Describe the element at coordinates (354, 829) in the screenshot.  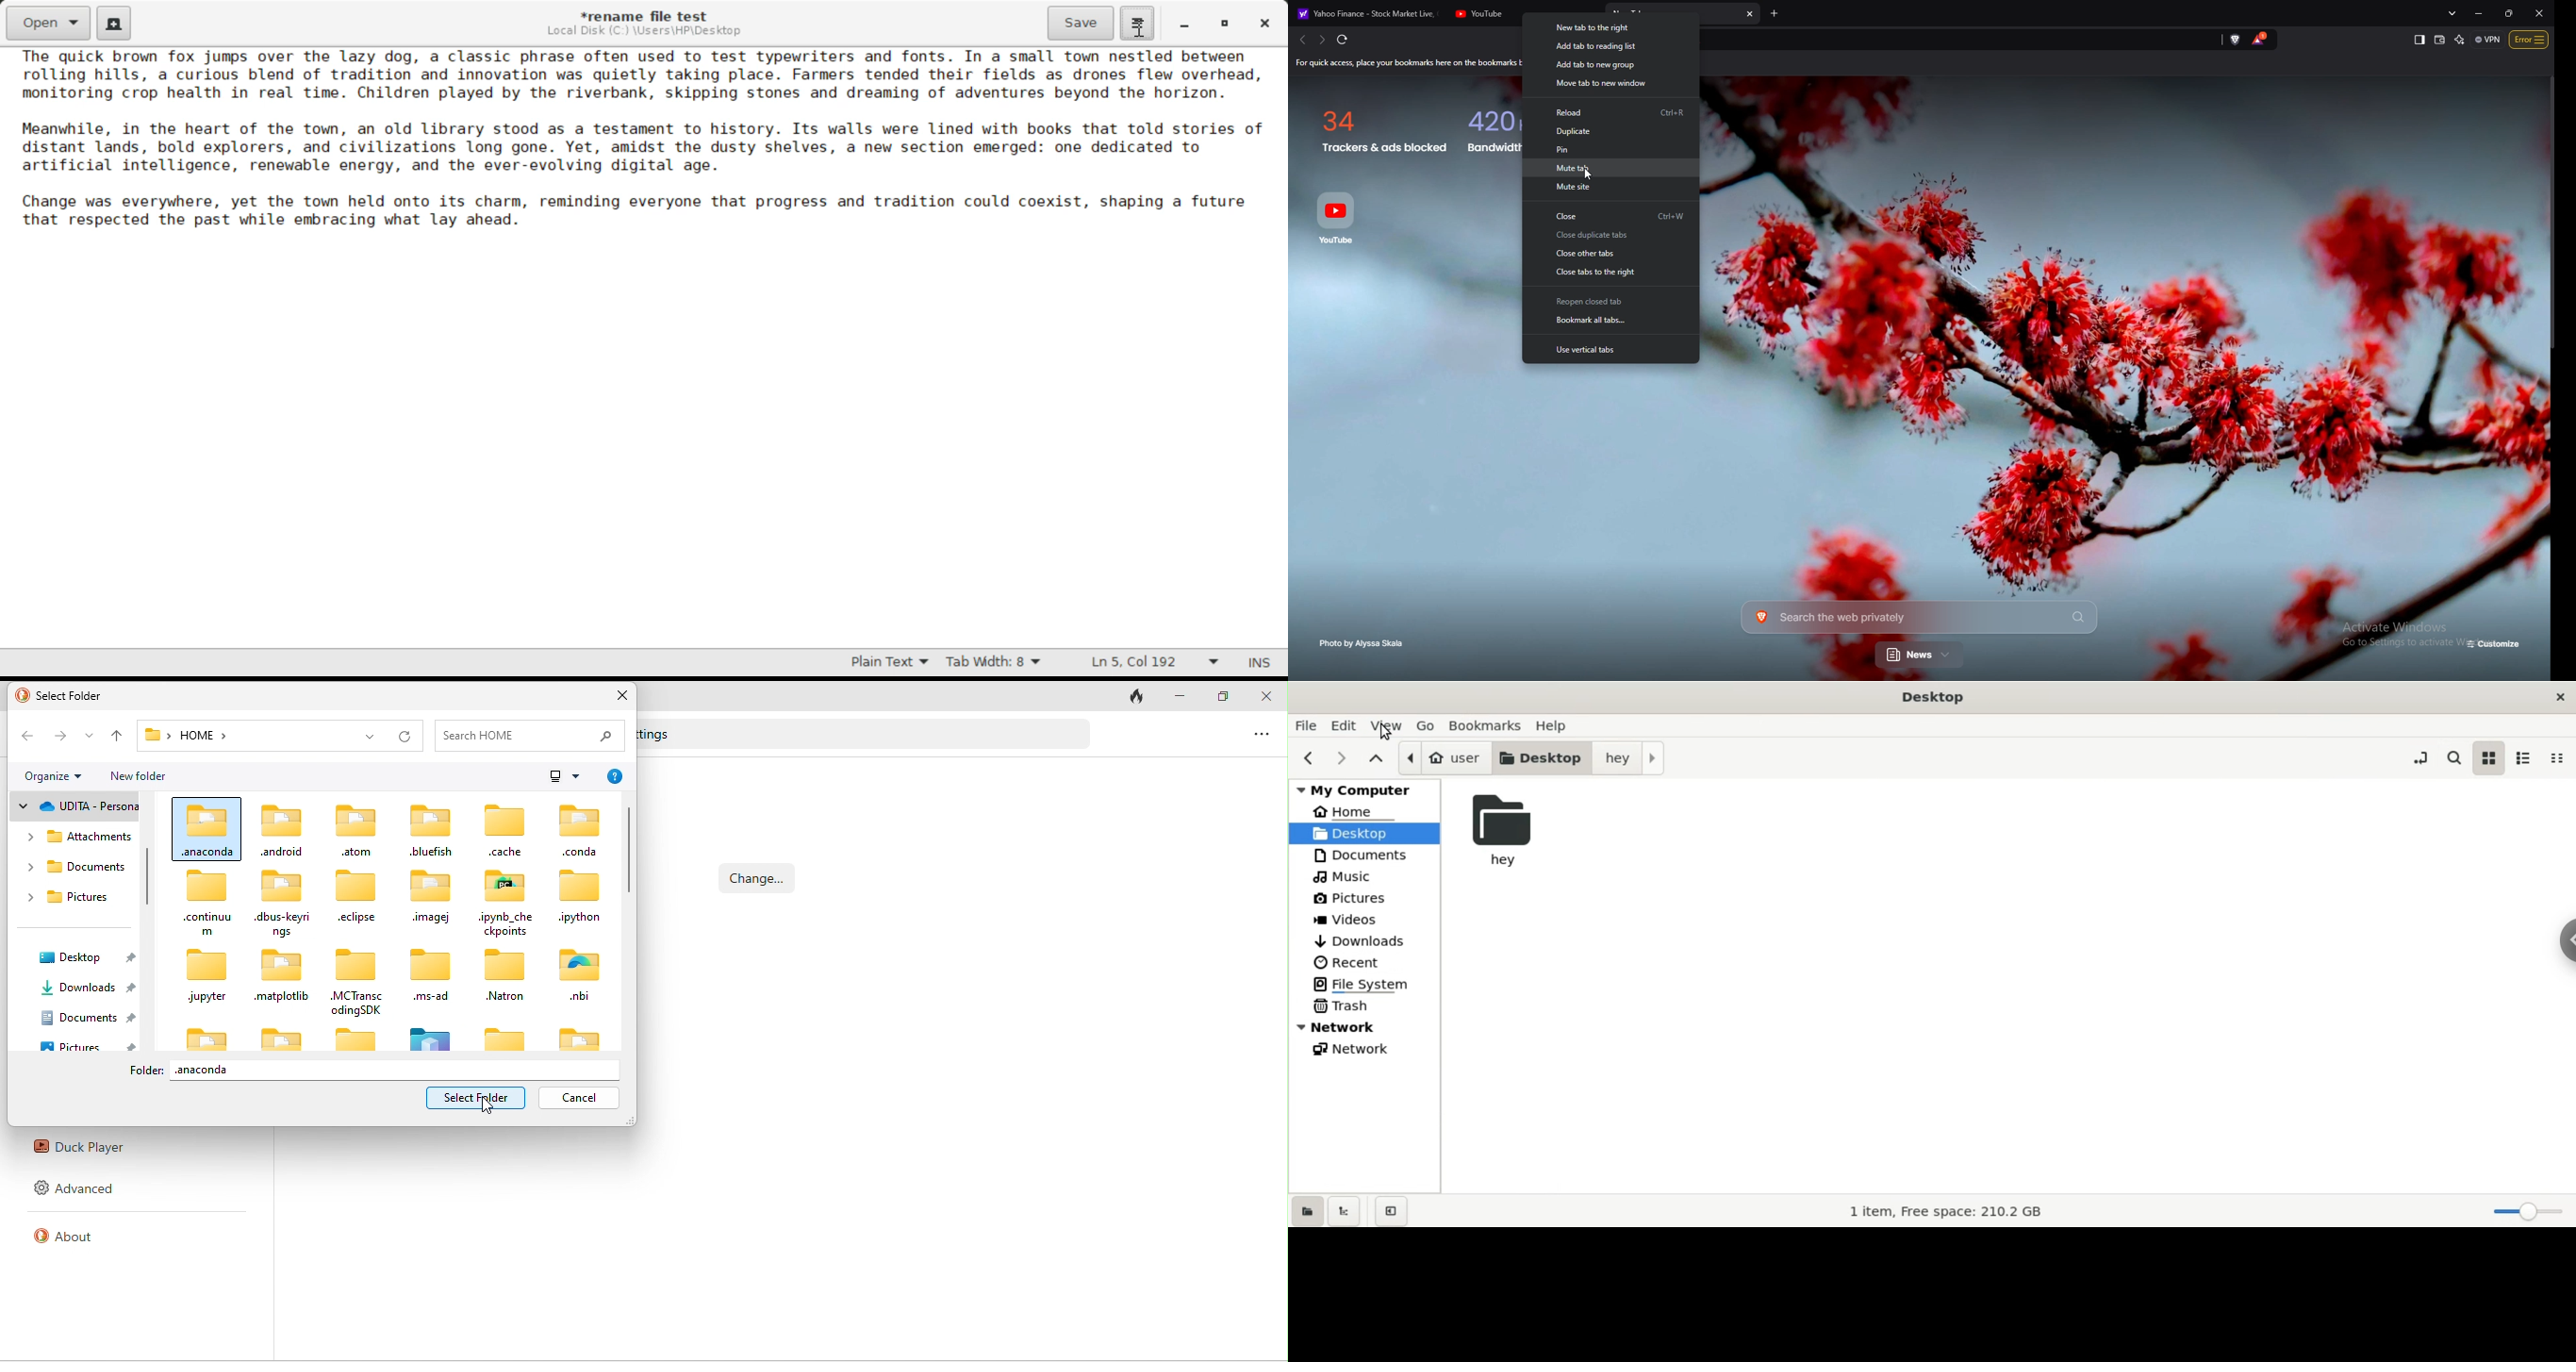
I see `.atom` at that location.